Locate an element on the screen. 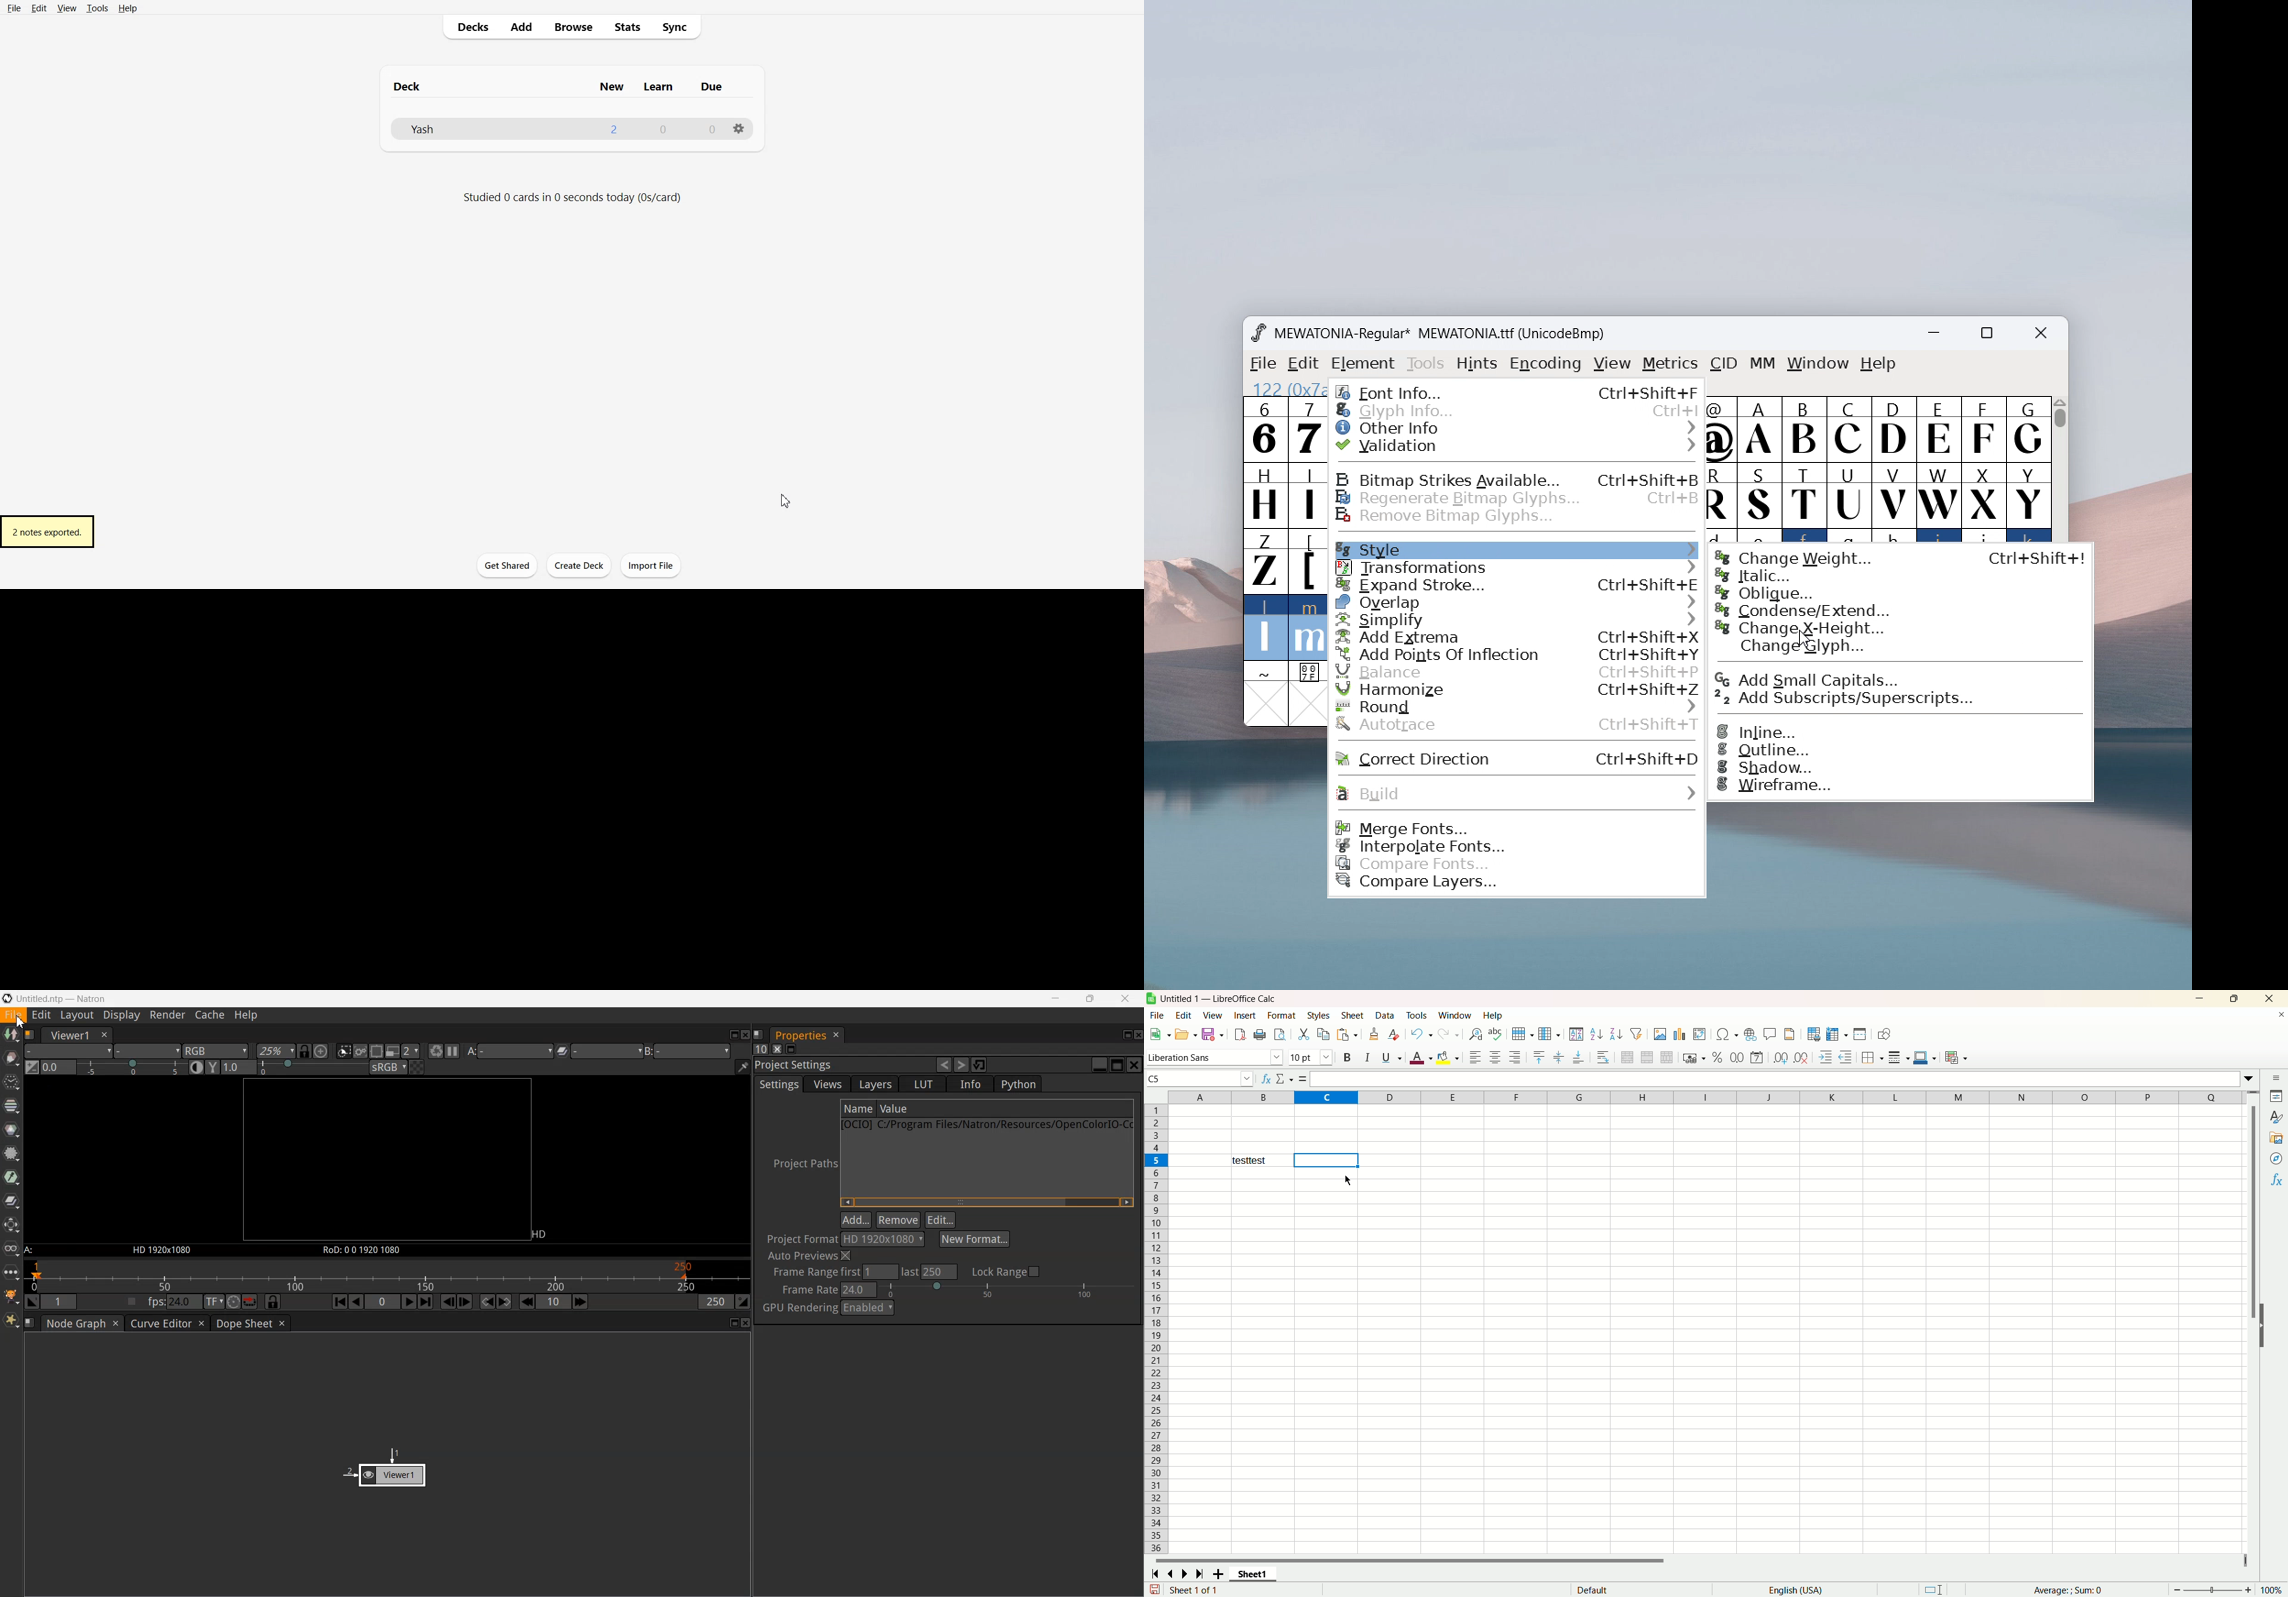 The image size is (2296, 1624). open is located at coordinates (1185, 1035).